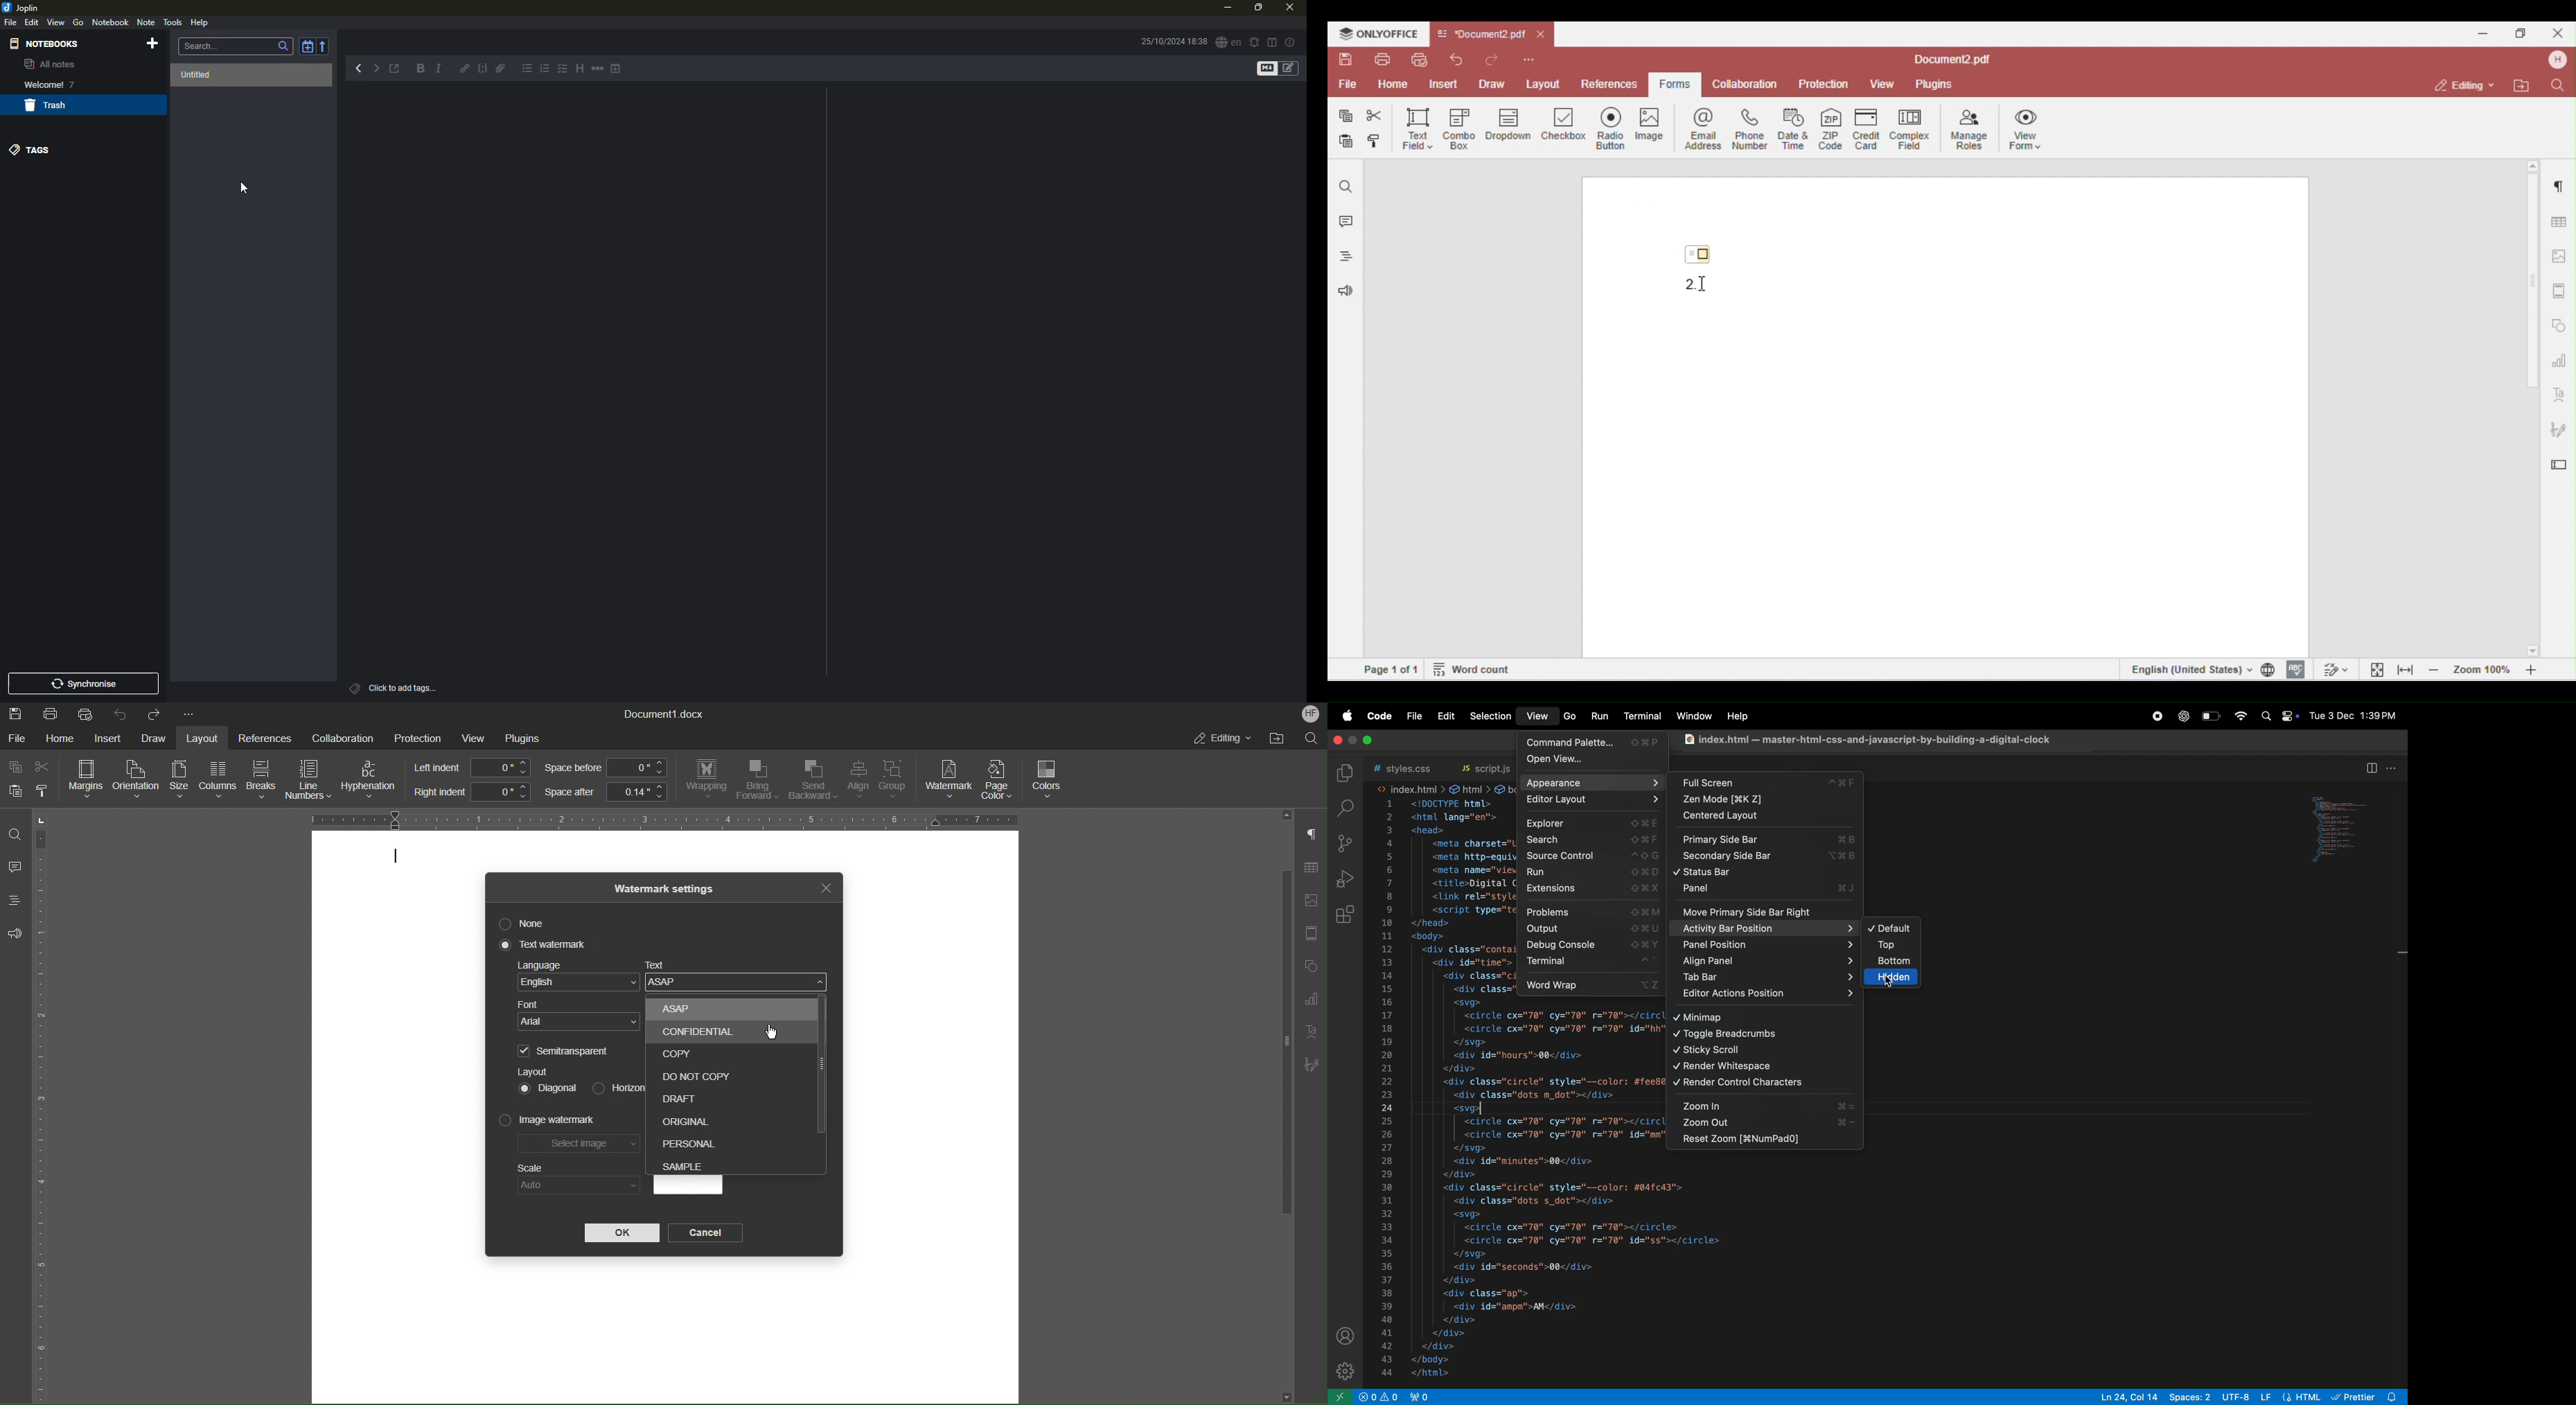 This screenshot has height=1428, width=2576. I want to click on Space after, so click(605, 792).